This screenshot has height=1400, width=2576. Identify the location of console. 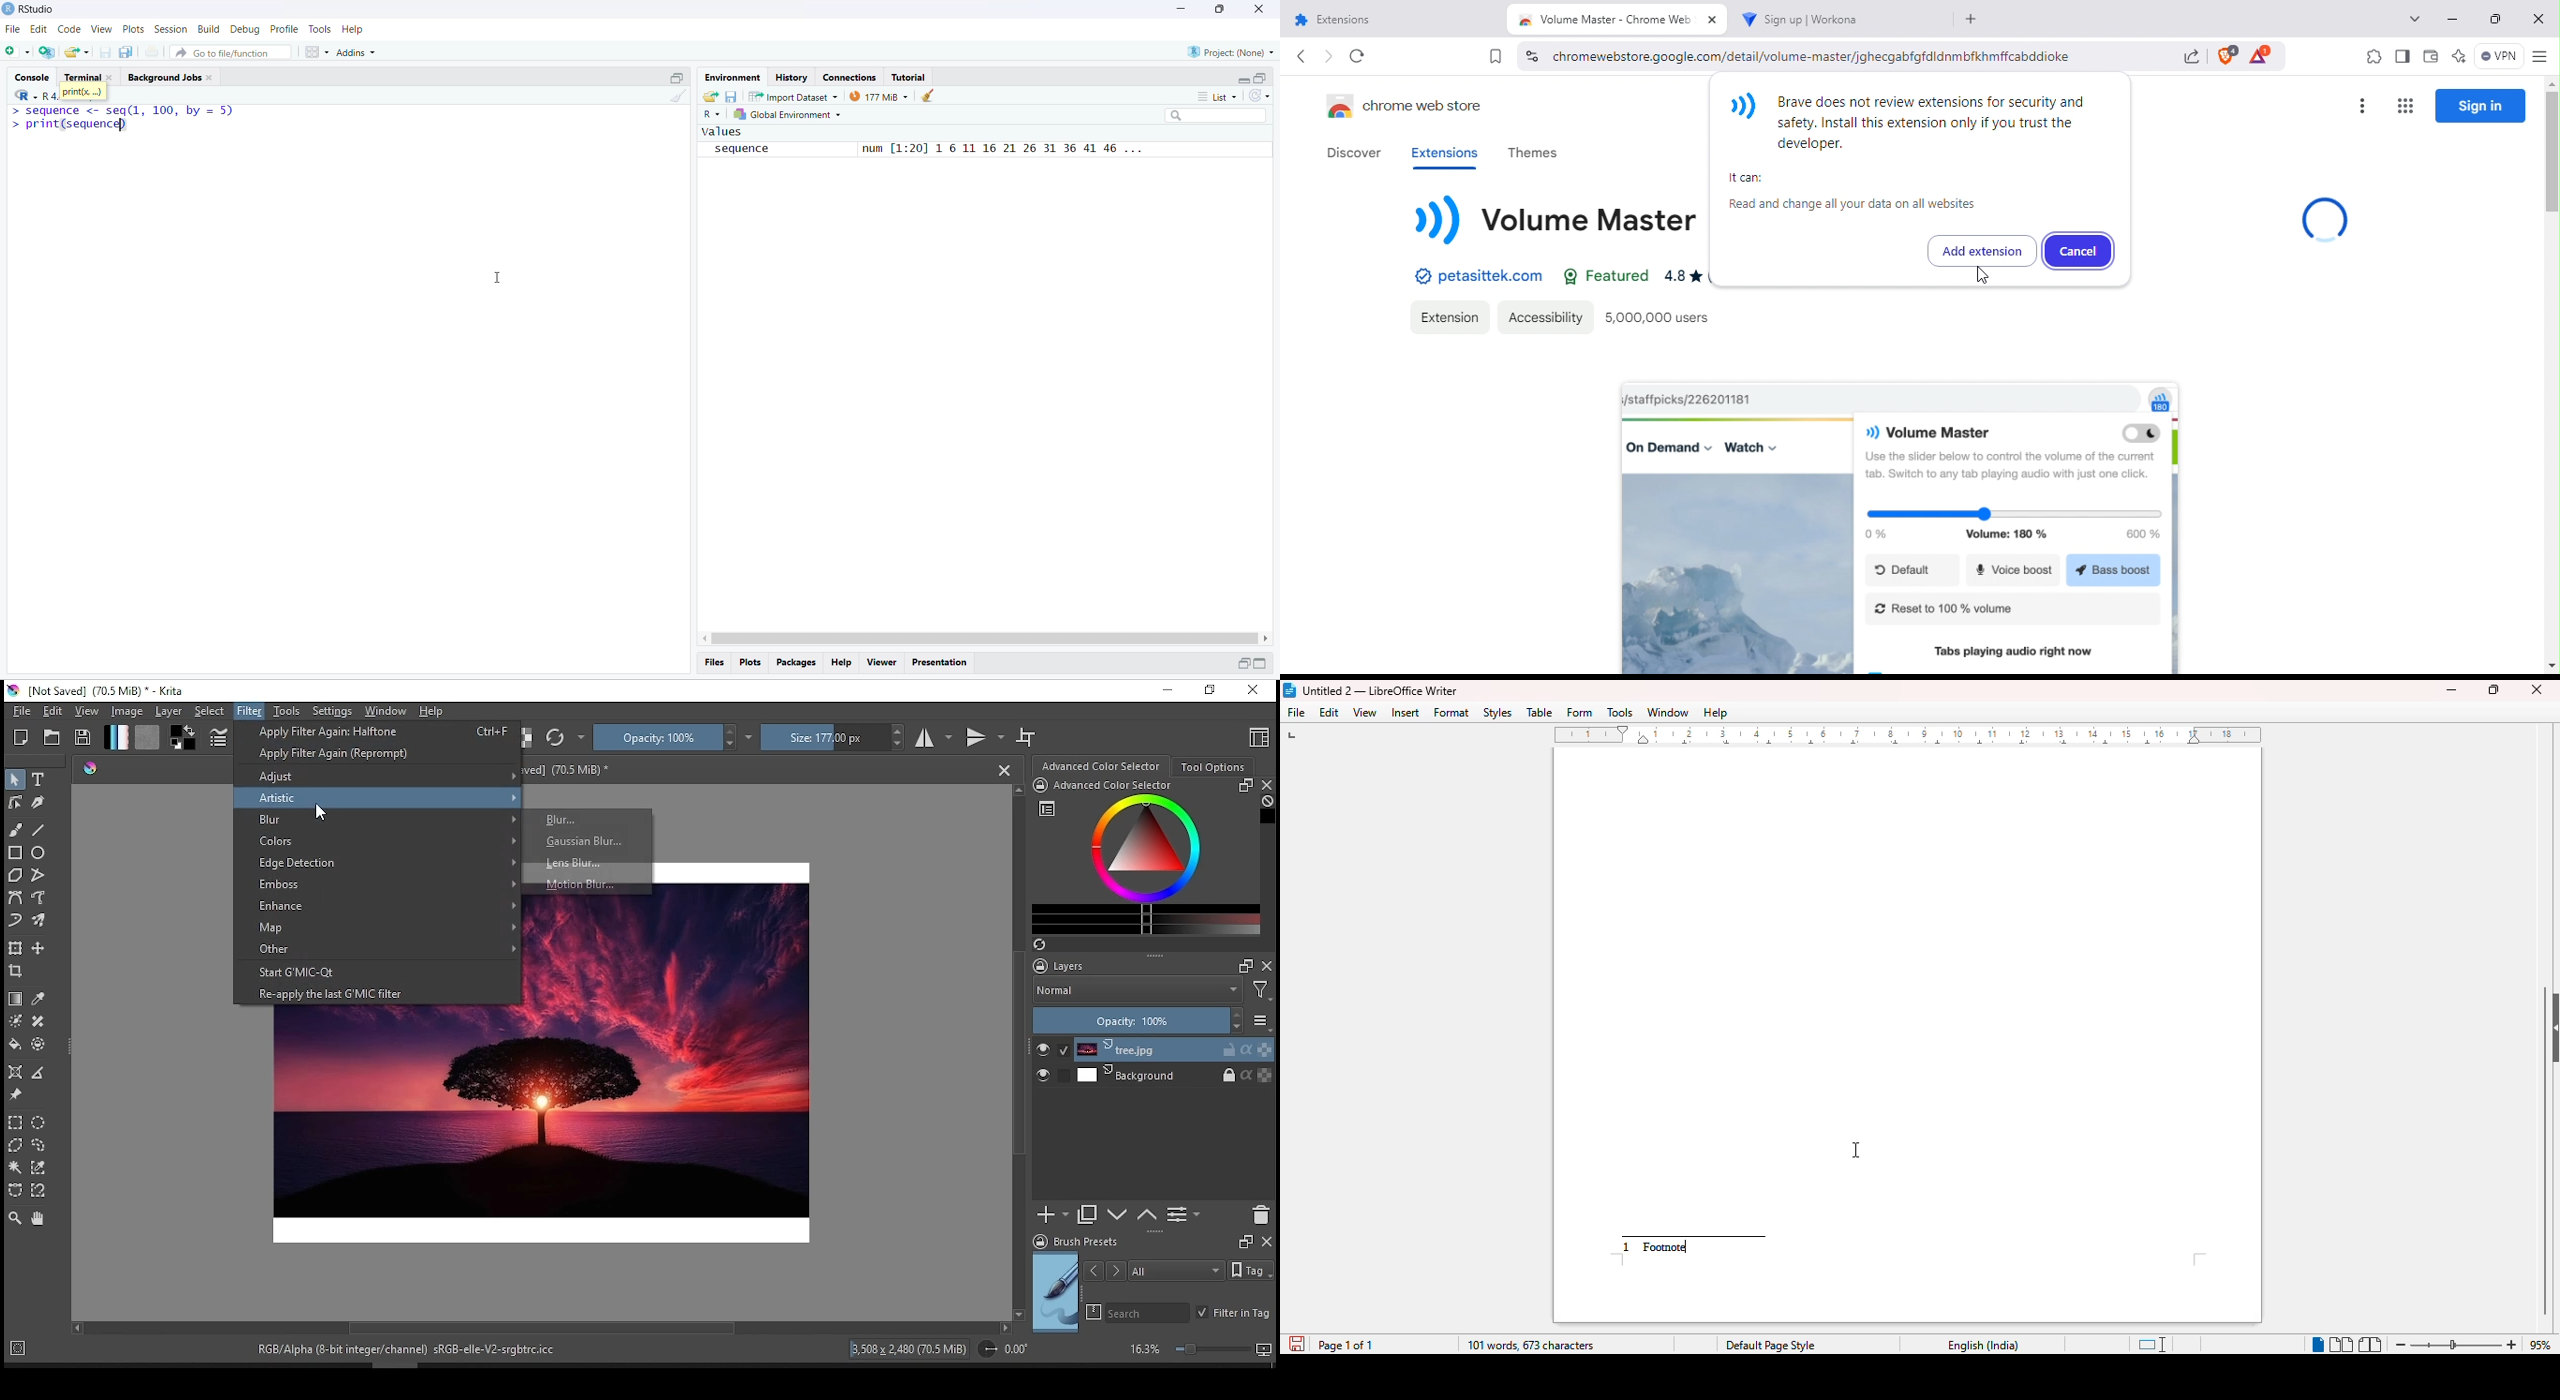
(35, 78).